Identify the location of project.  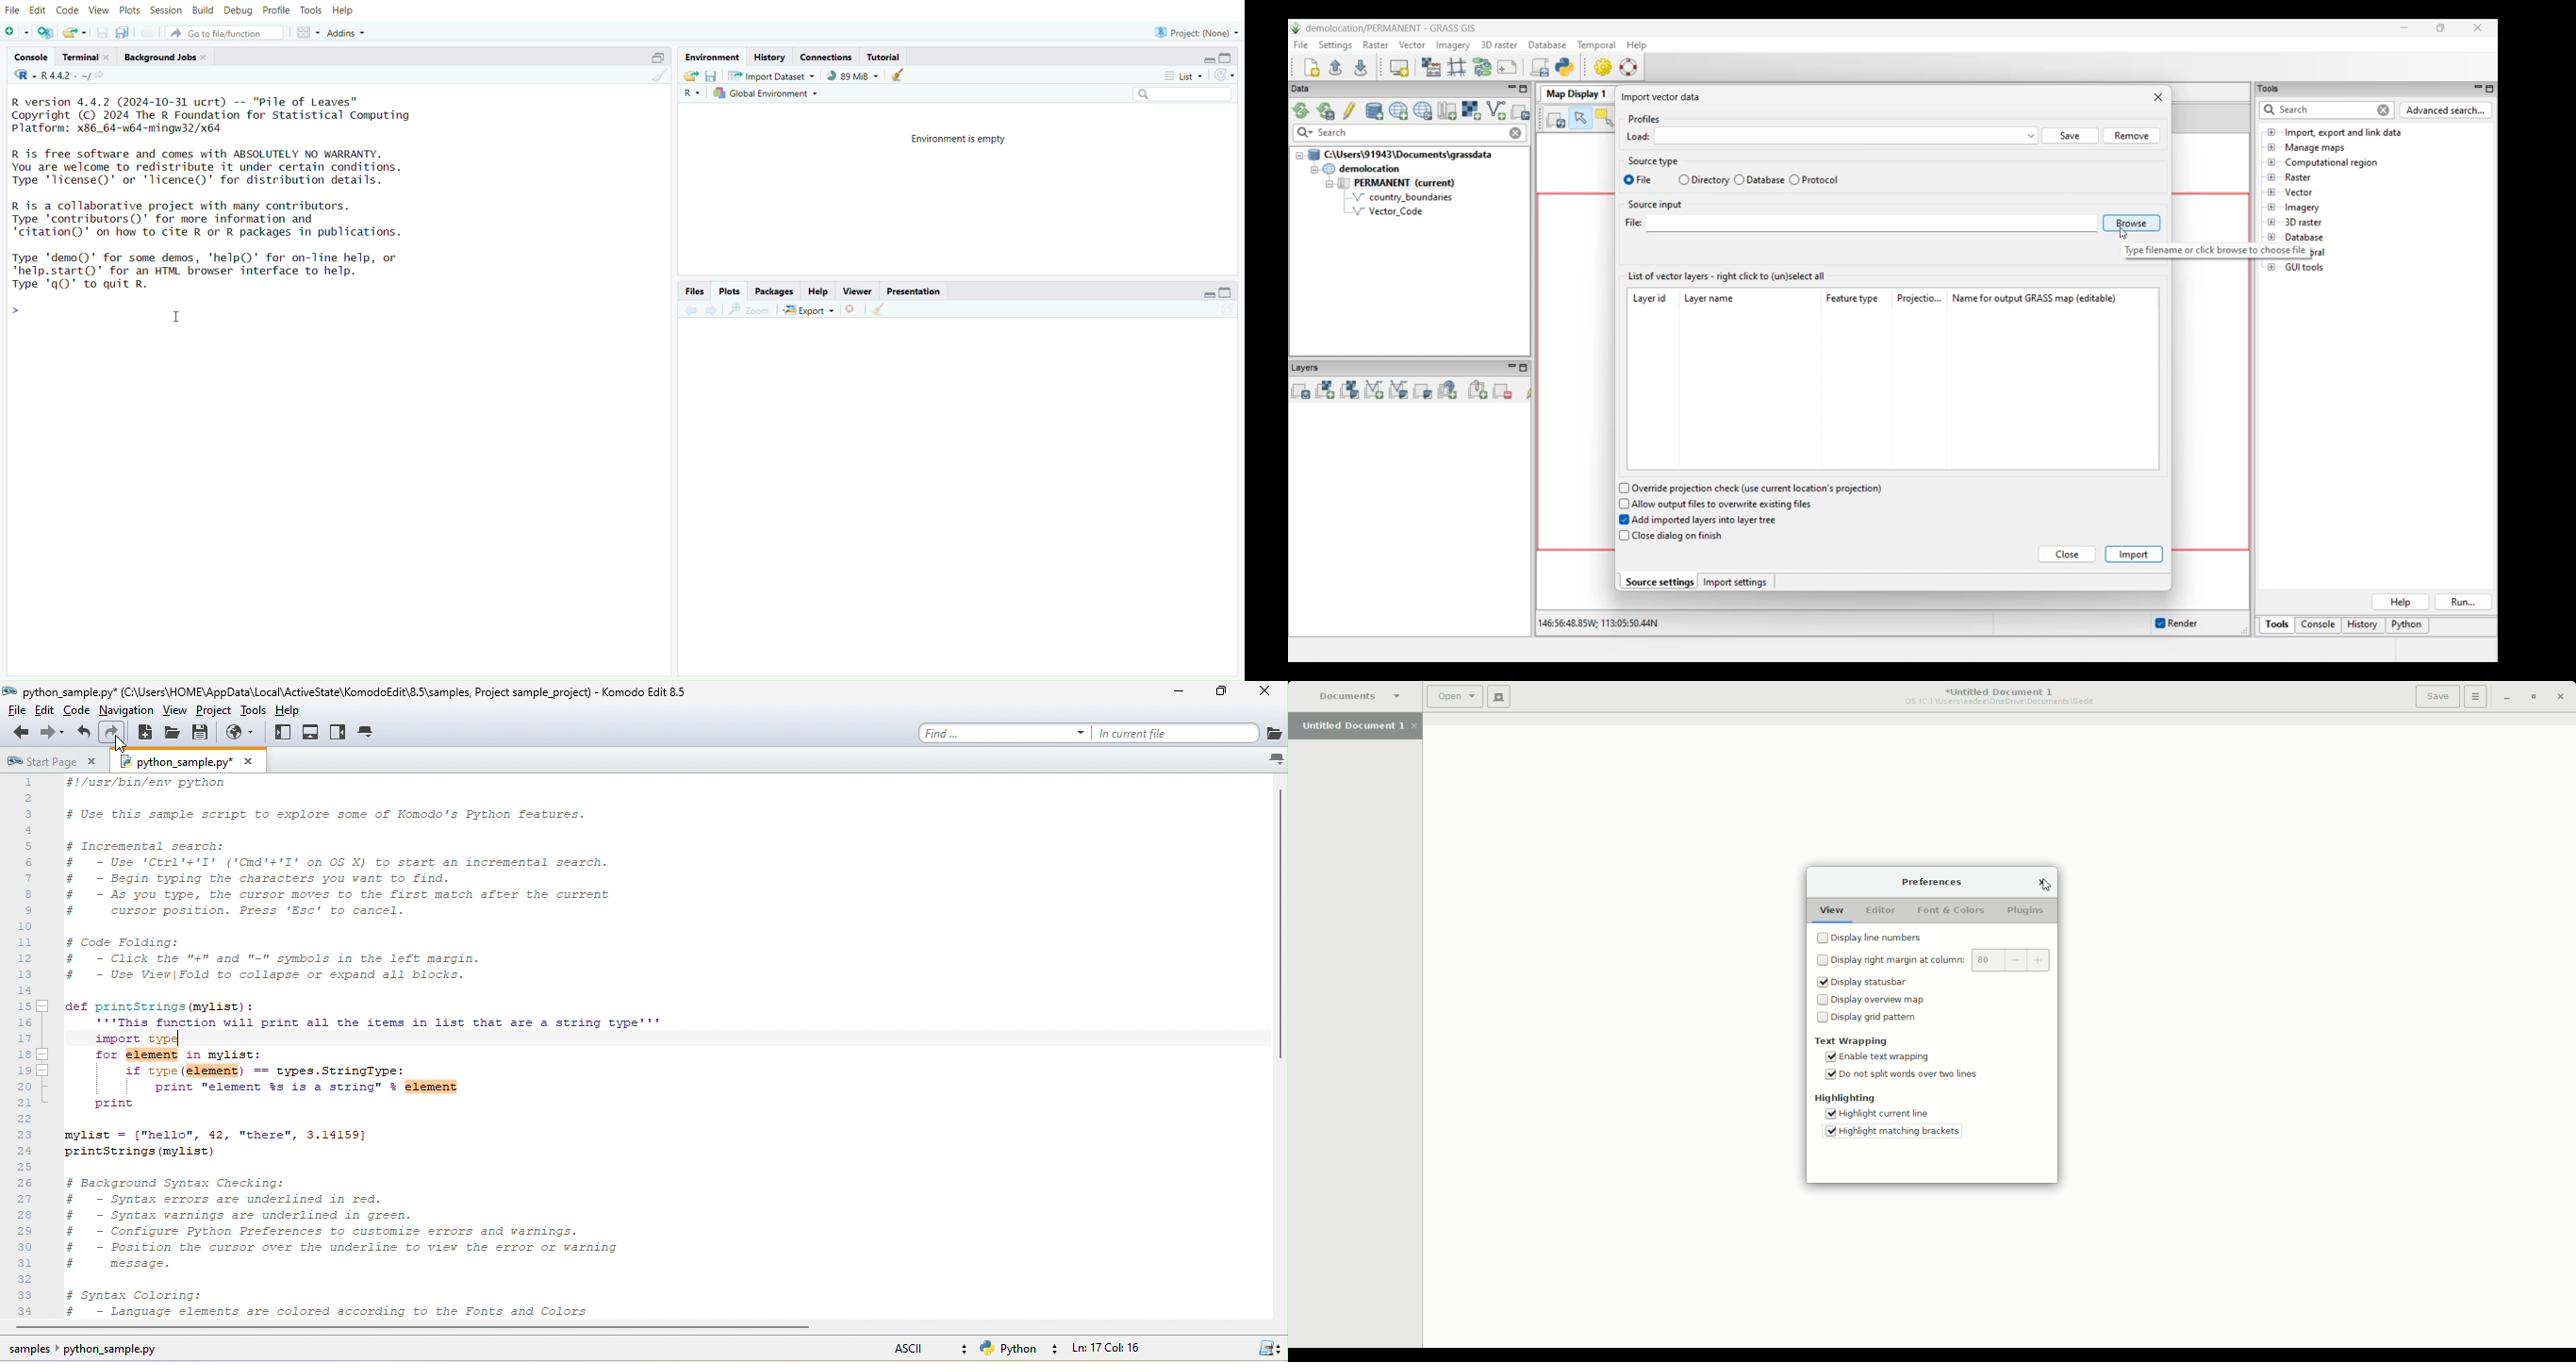
(212, 711).